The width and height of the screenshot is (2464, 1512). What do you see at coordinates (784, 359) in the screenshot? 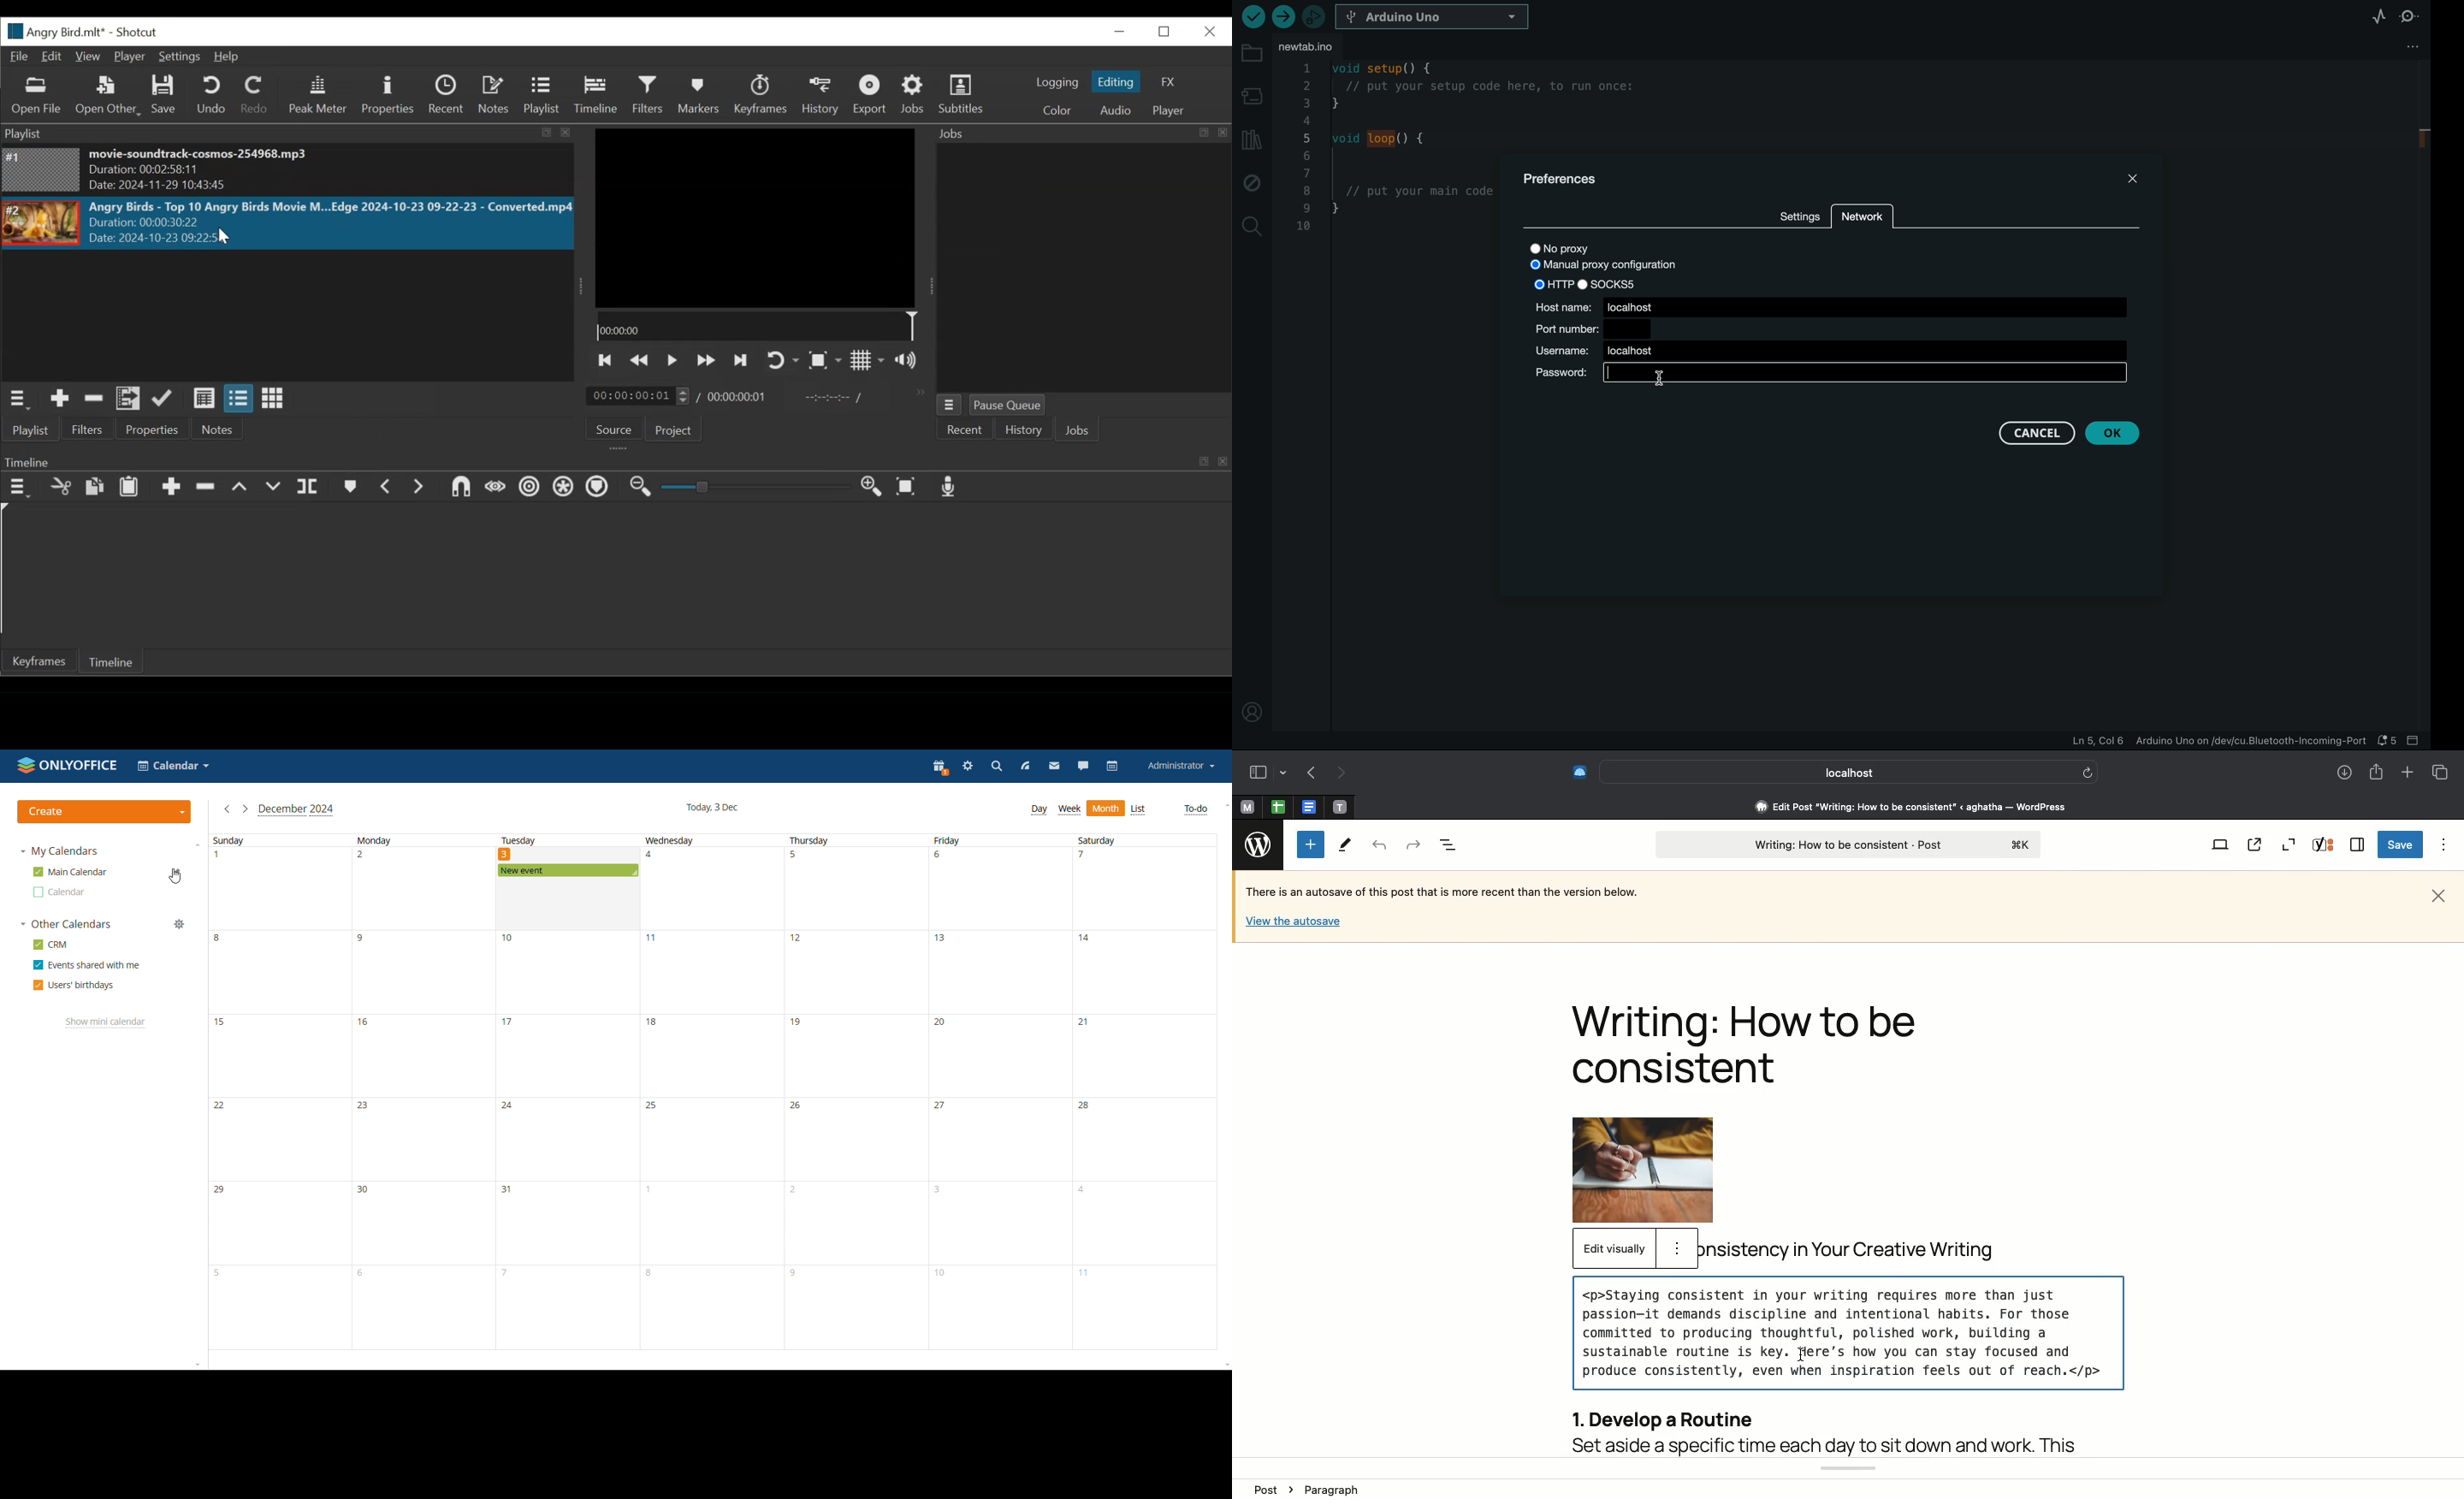
I see `Toggle on ` at bounding box center [784, 359].